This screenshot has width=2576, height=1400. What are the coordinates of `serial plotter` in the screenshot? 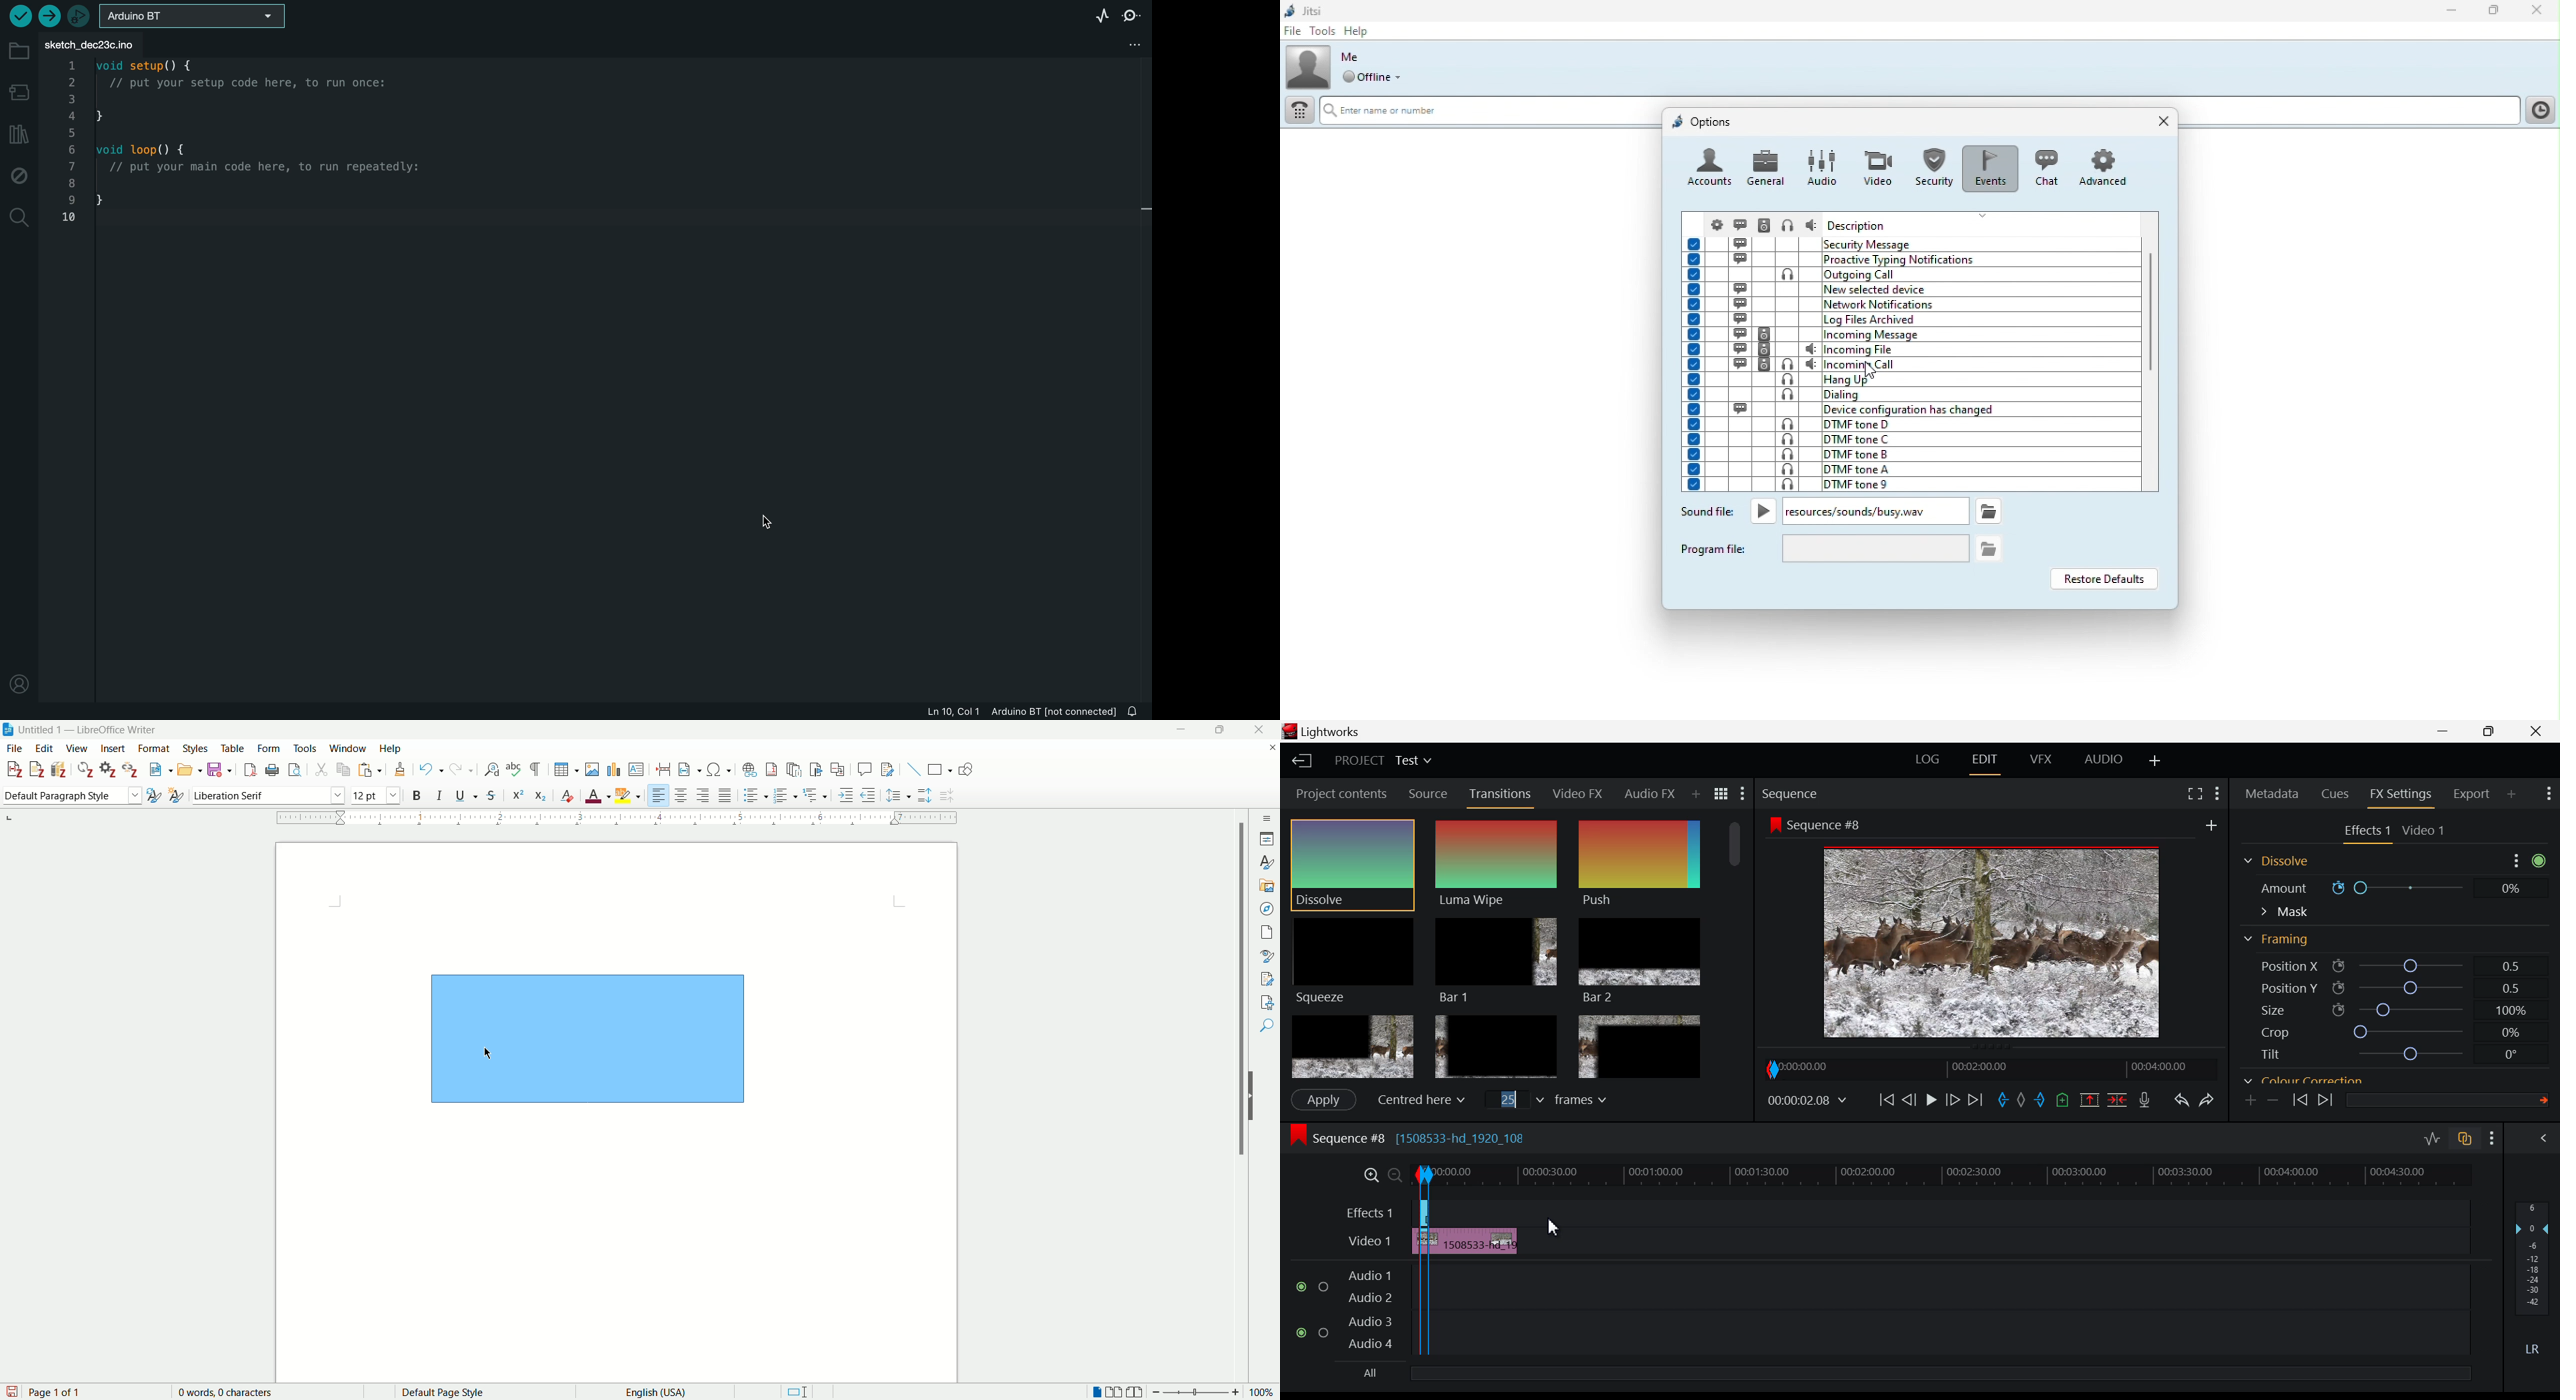 It's located at (1094, 14).